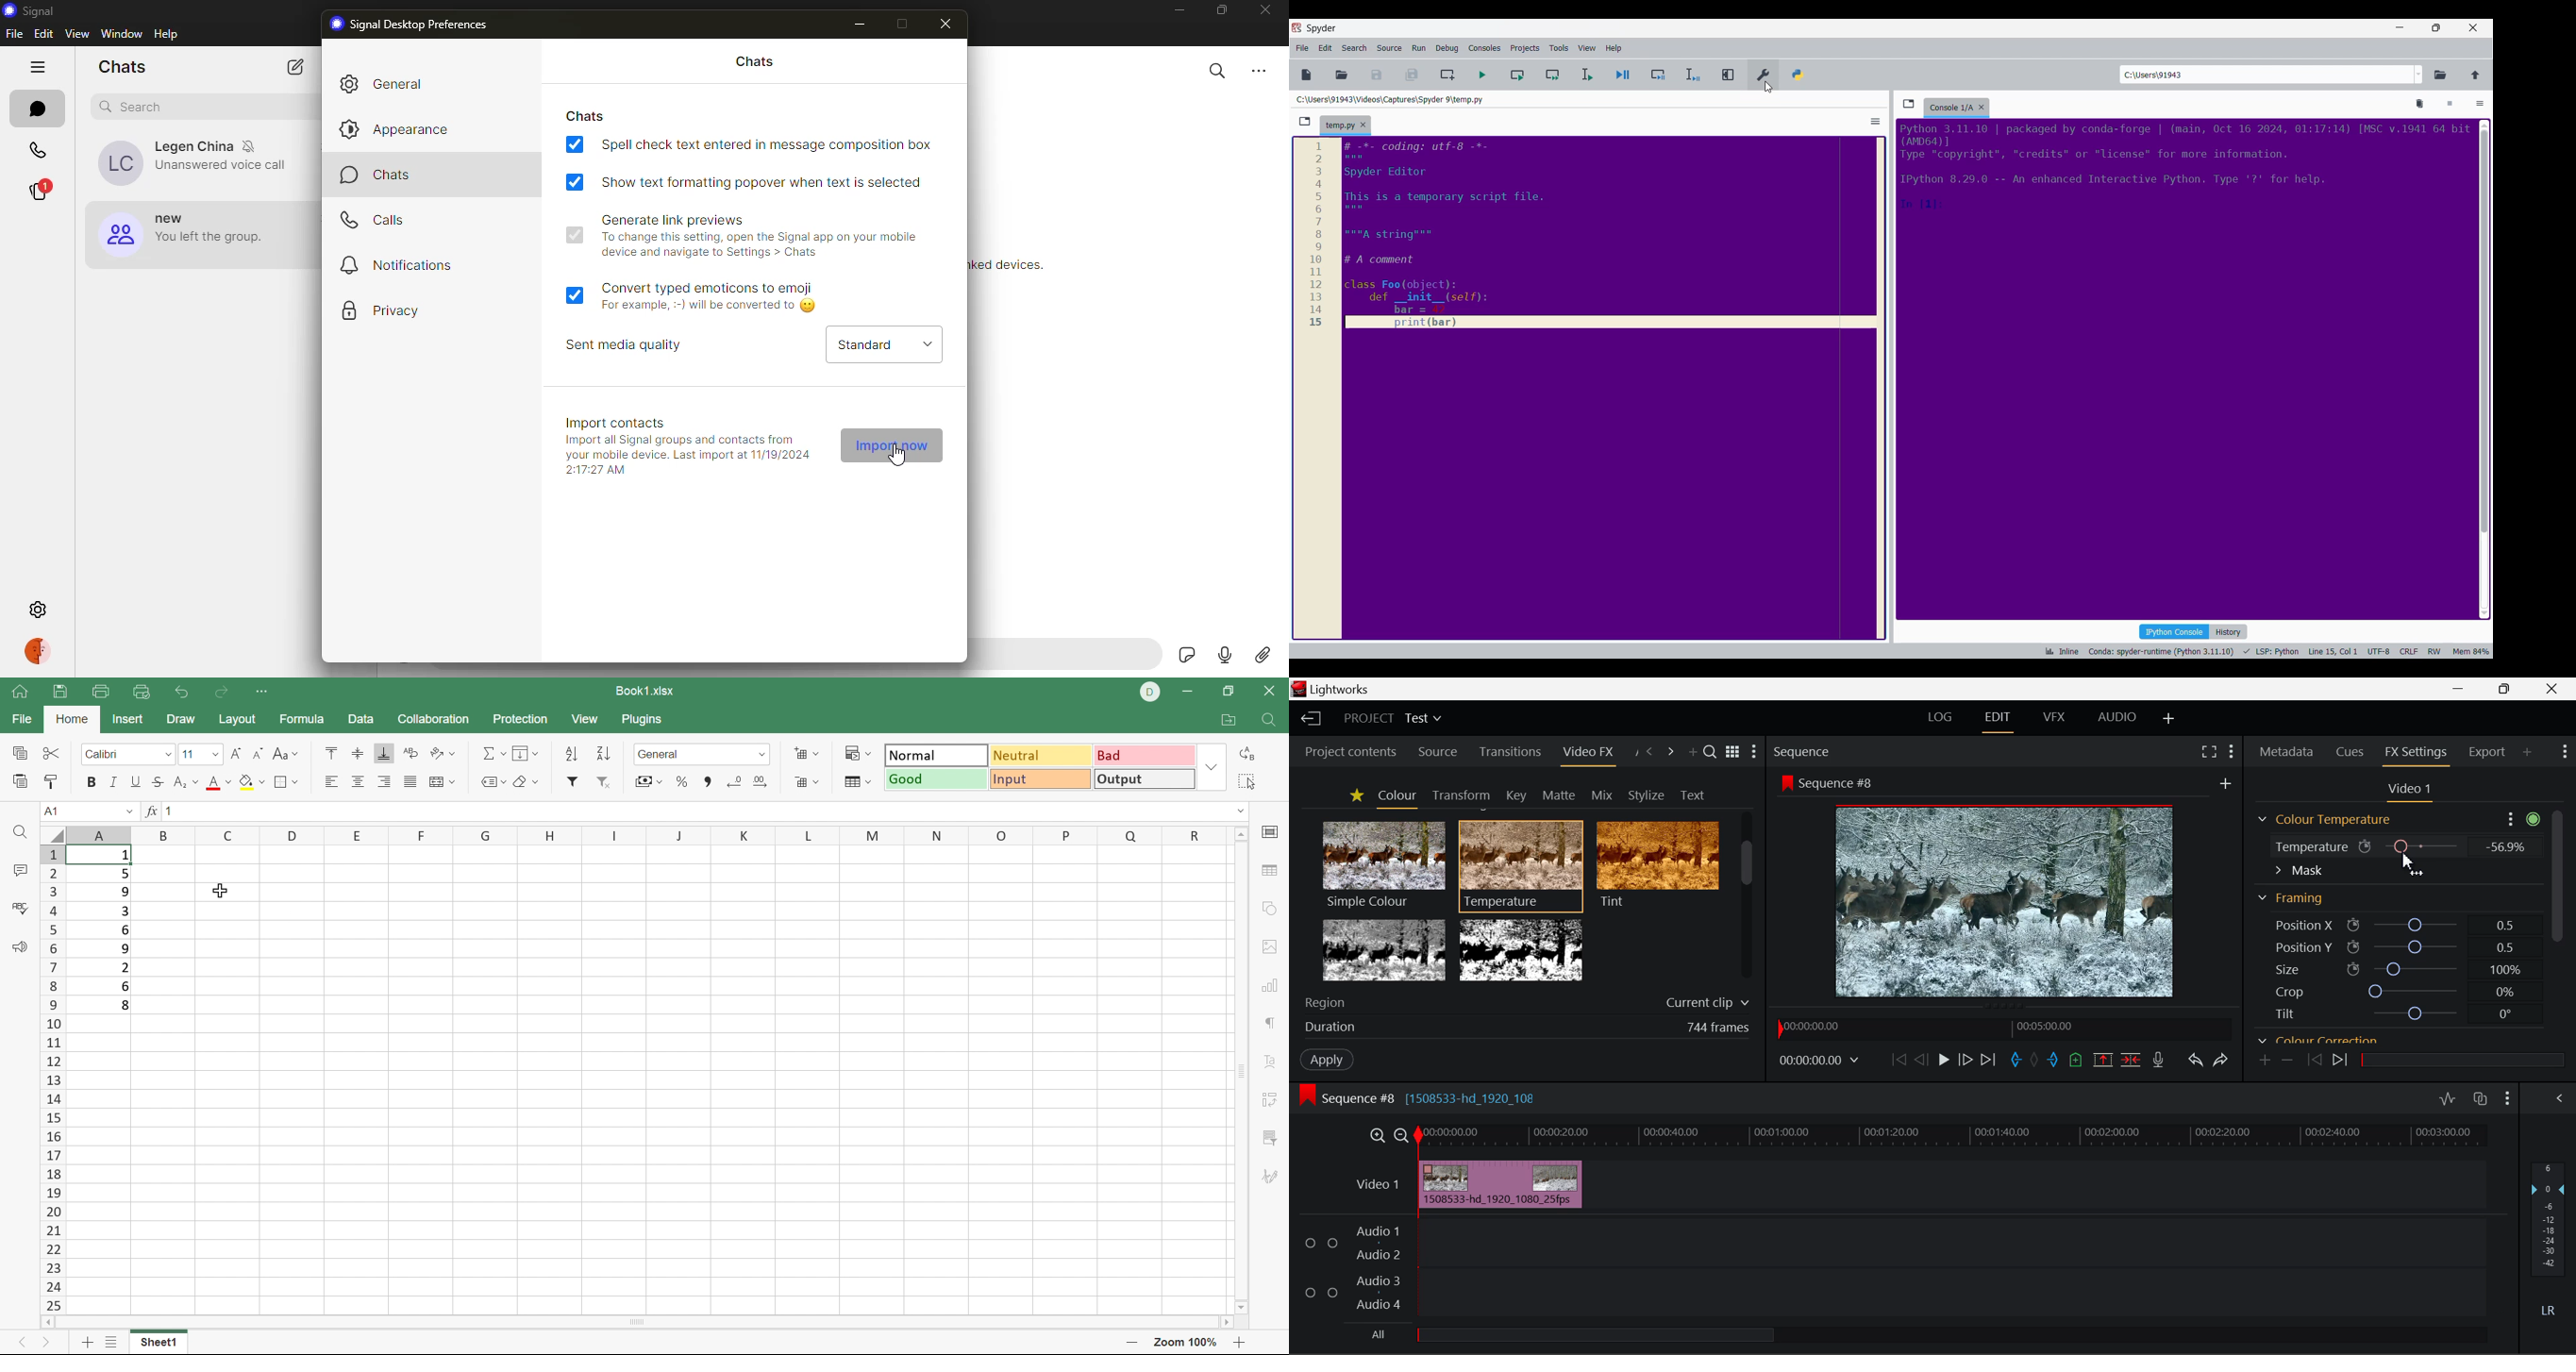 Image resolution: width=2576 pixels, height=1372 pixels. I want to click on Show Settings, so click(1754, 751).